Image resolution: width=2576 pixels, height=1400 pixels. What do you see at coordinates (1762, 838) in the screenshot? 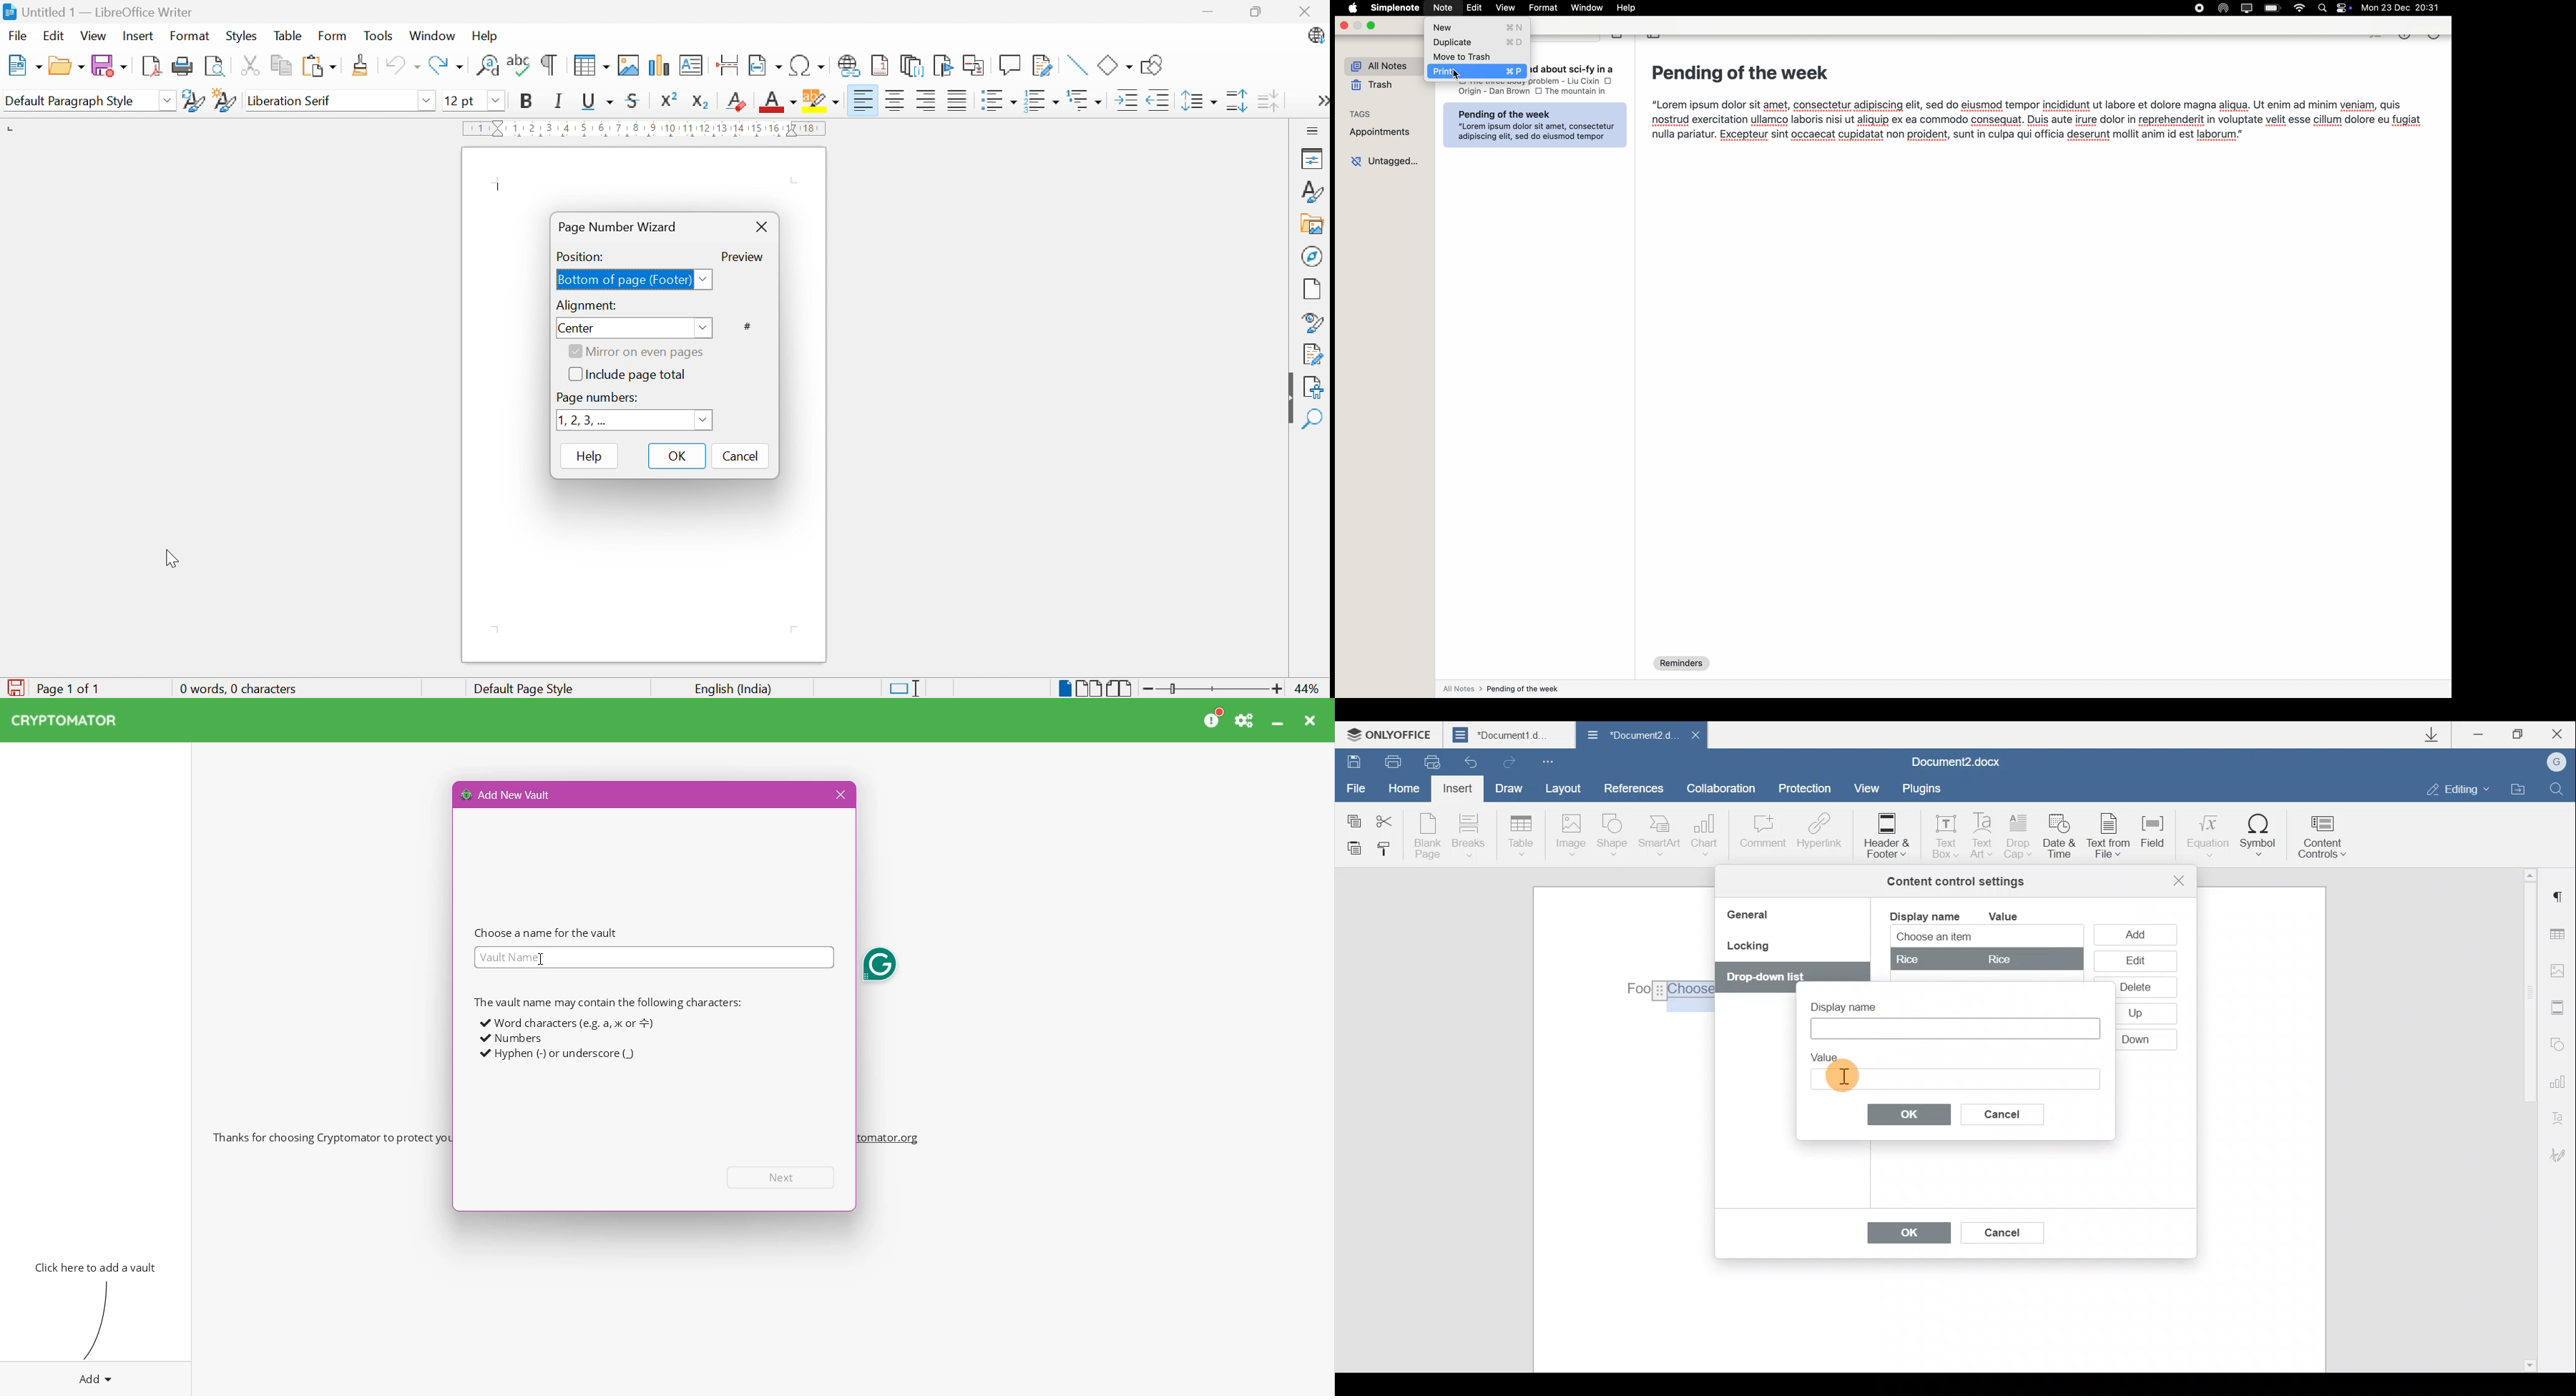
I see `Comment` at bounding box center [1762, 838].